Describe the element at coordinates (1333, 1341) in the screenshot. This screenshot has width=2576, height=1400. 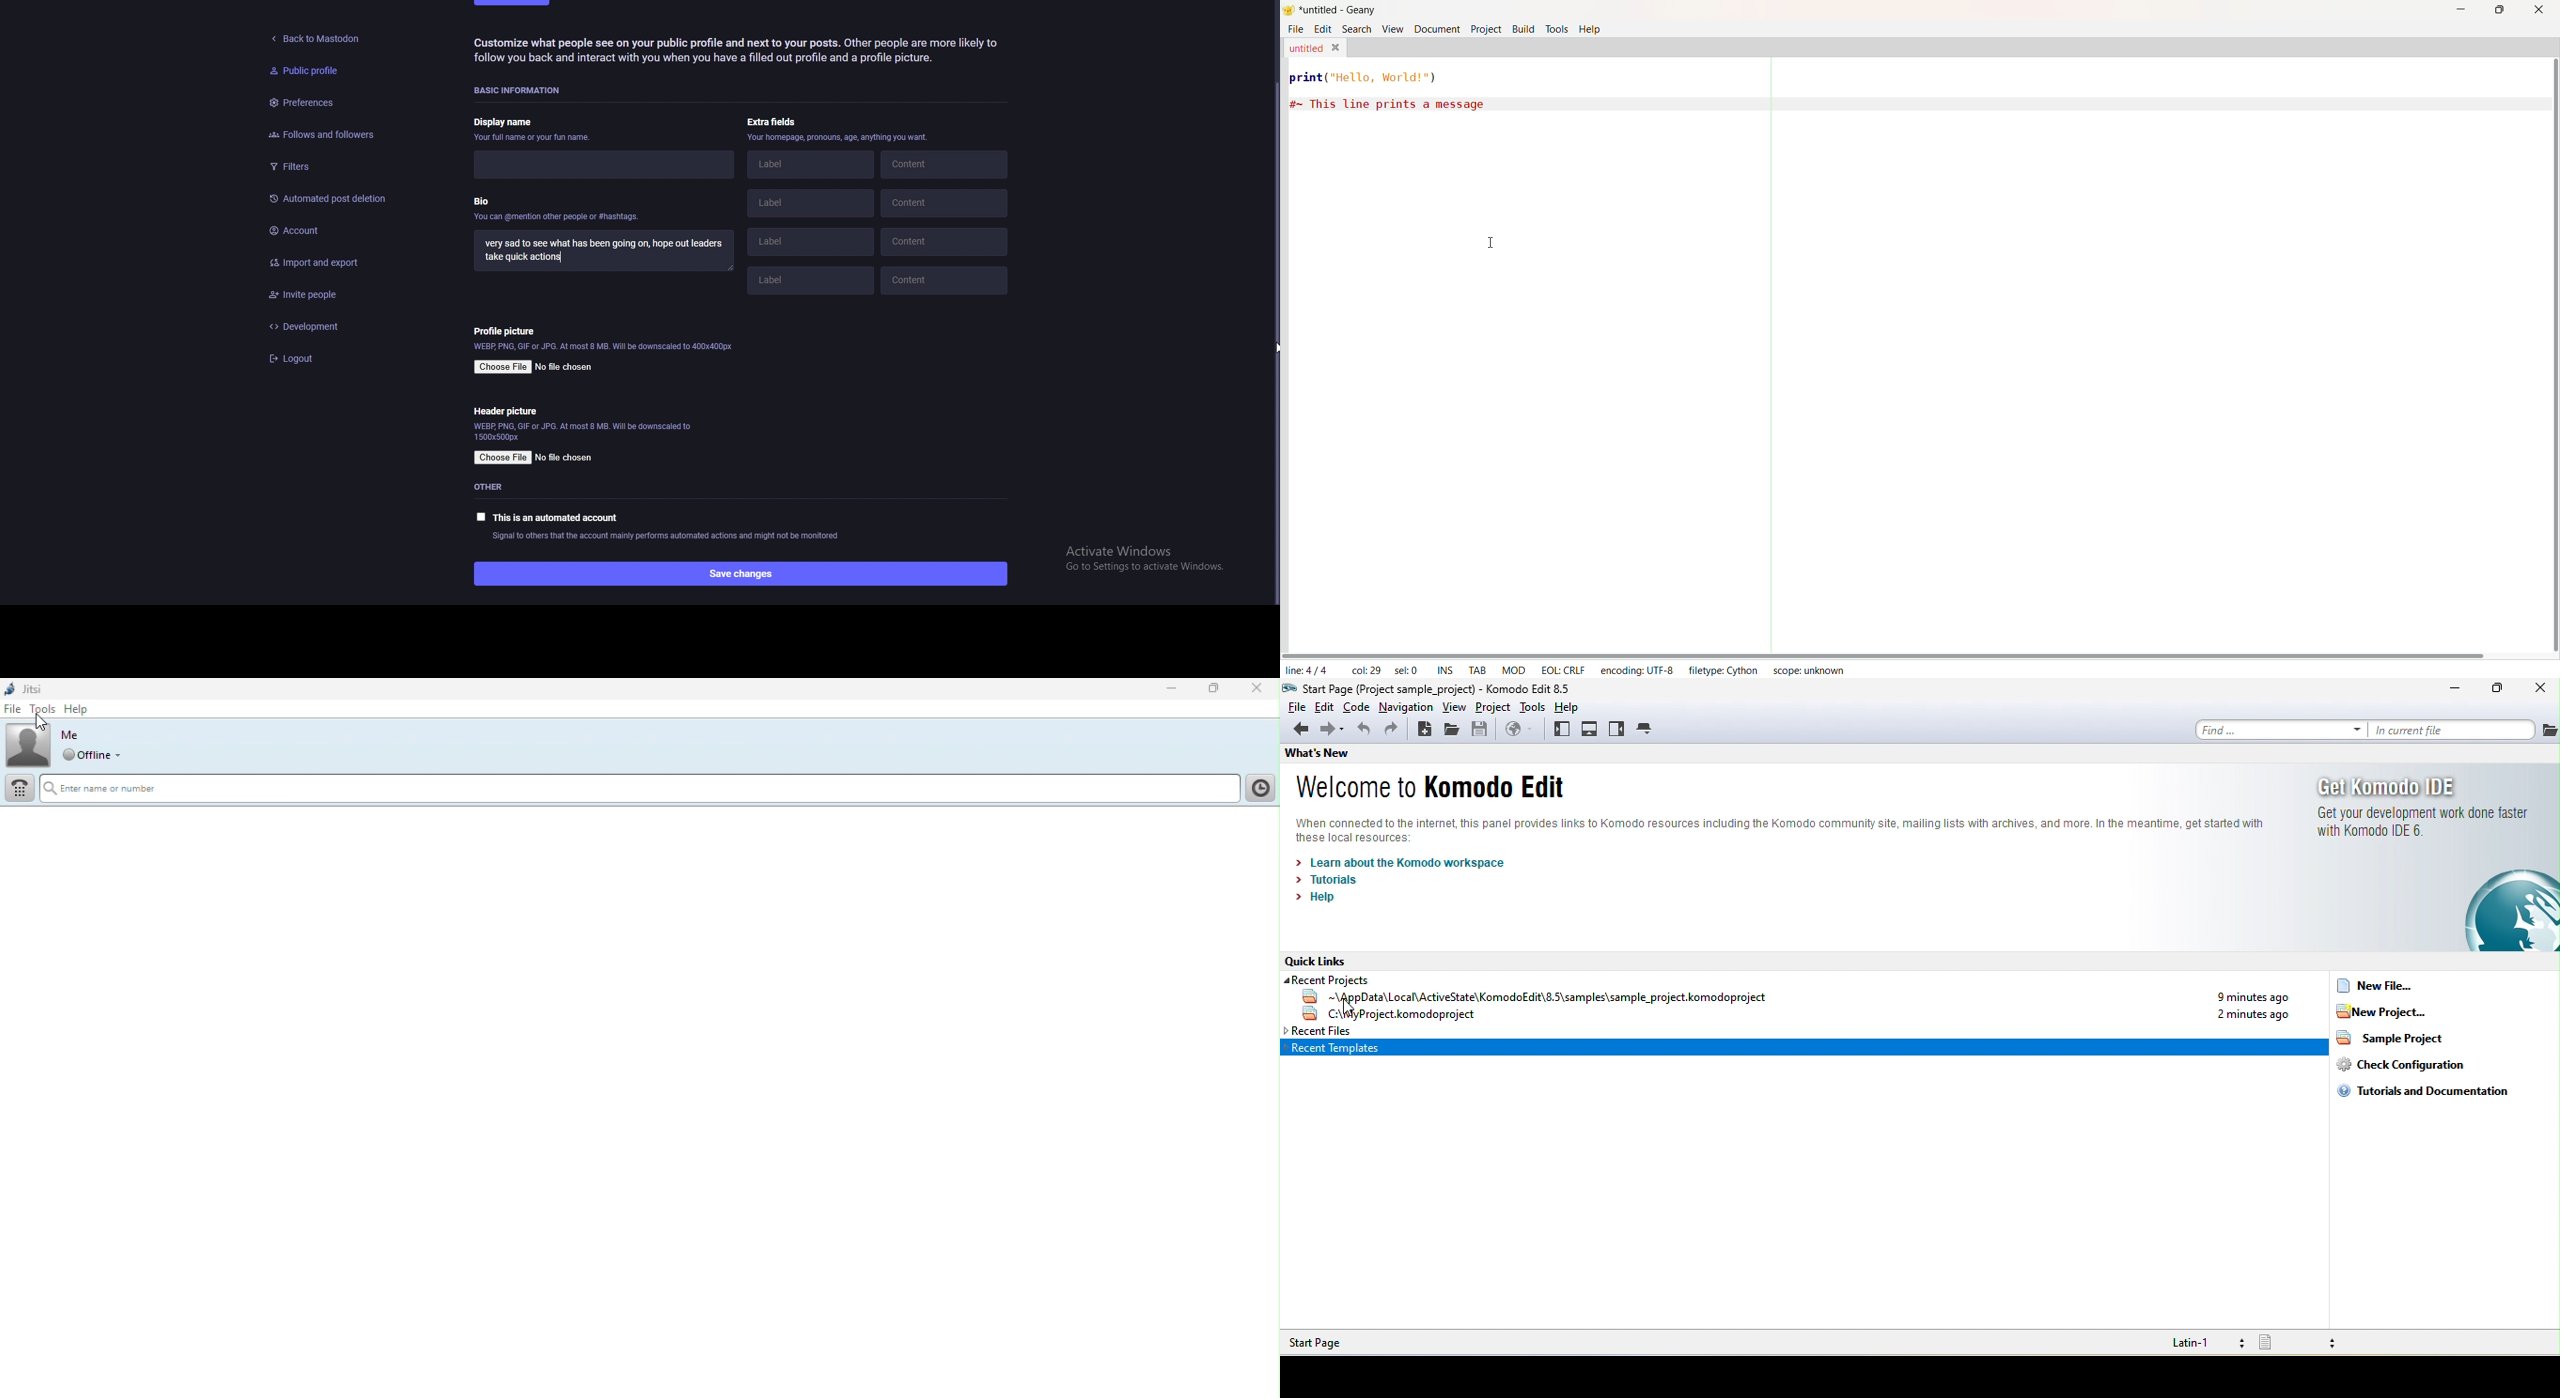
I see `Start Page` at that location.